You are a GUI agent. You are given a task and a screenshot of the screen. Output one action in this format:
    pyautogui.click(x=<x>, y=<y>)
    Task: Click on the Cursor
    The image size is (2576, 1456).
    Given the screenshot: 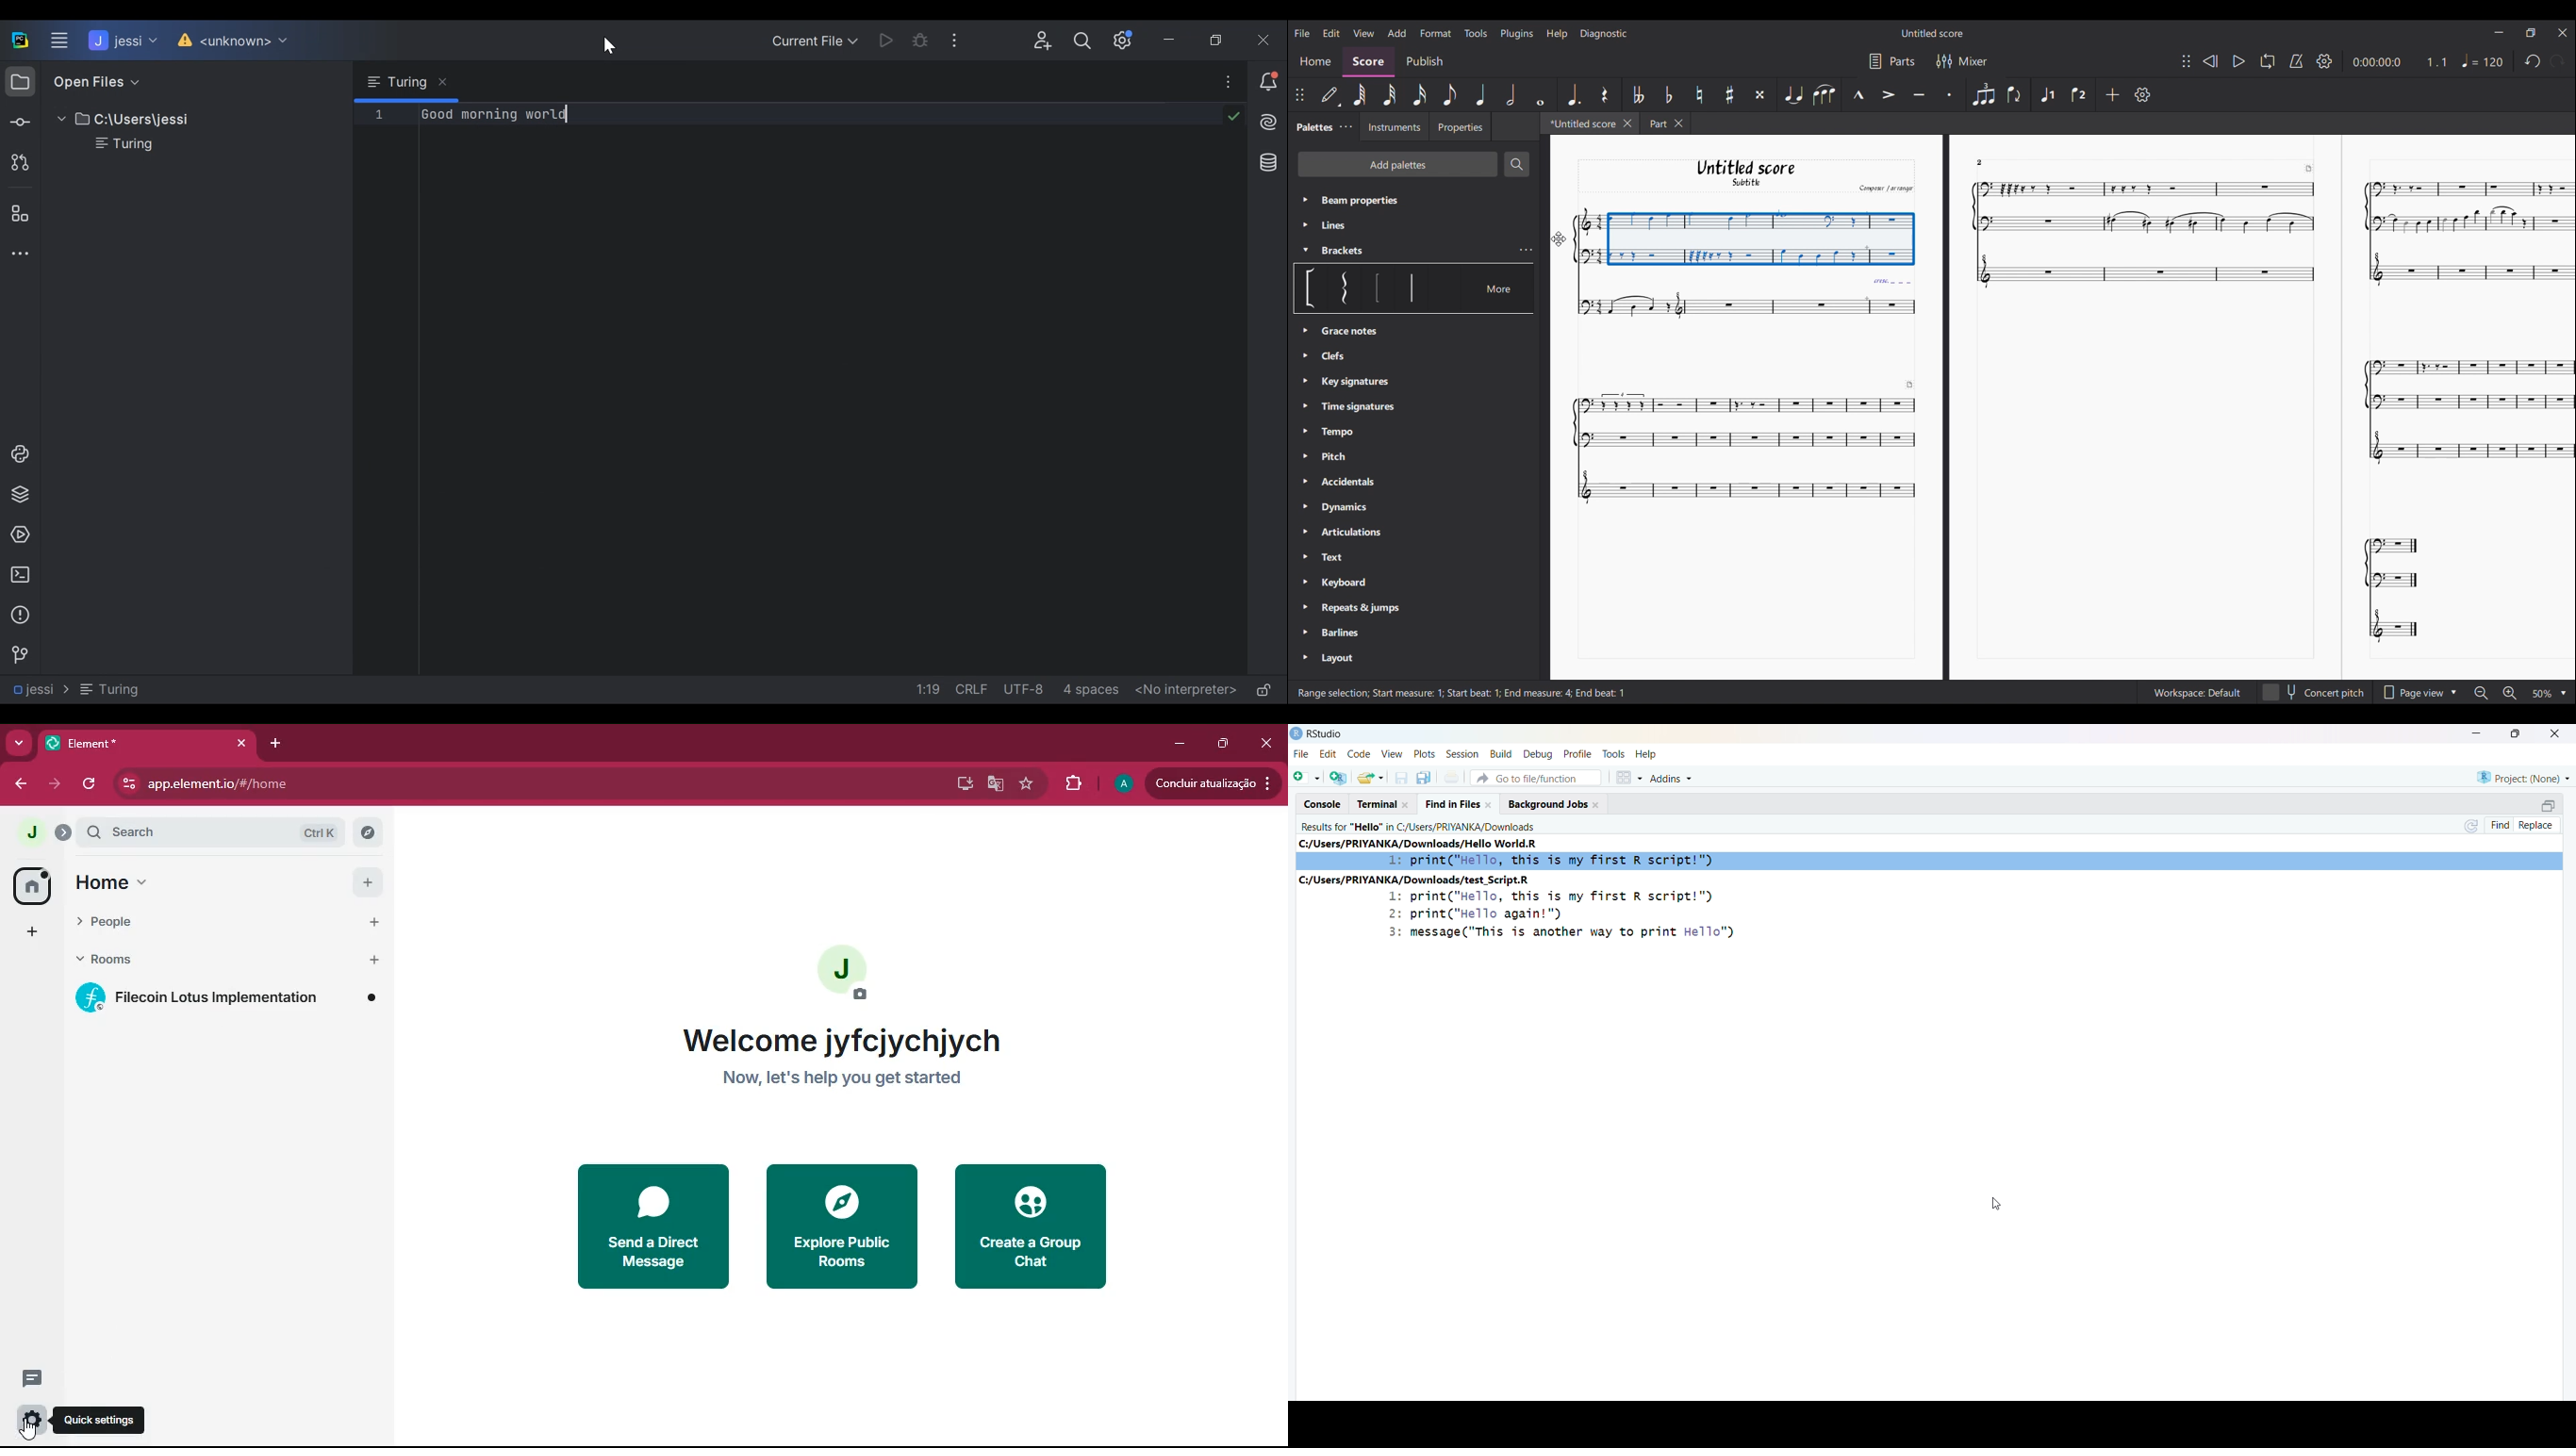 What is the action you would take?
    pyautogui.click(x=1559, y=239)
    